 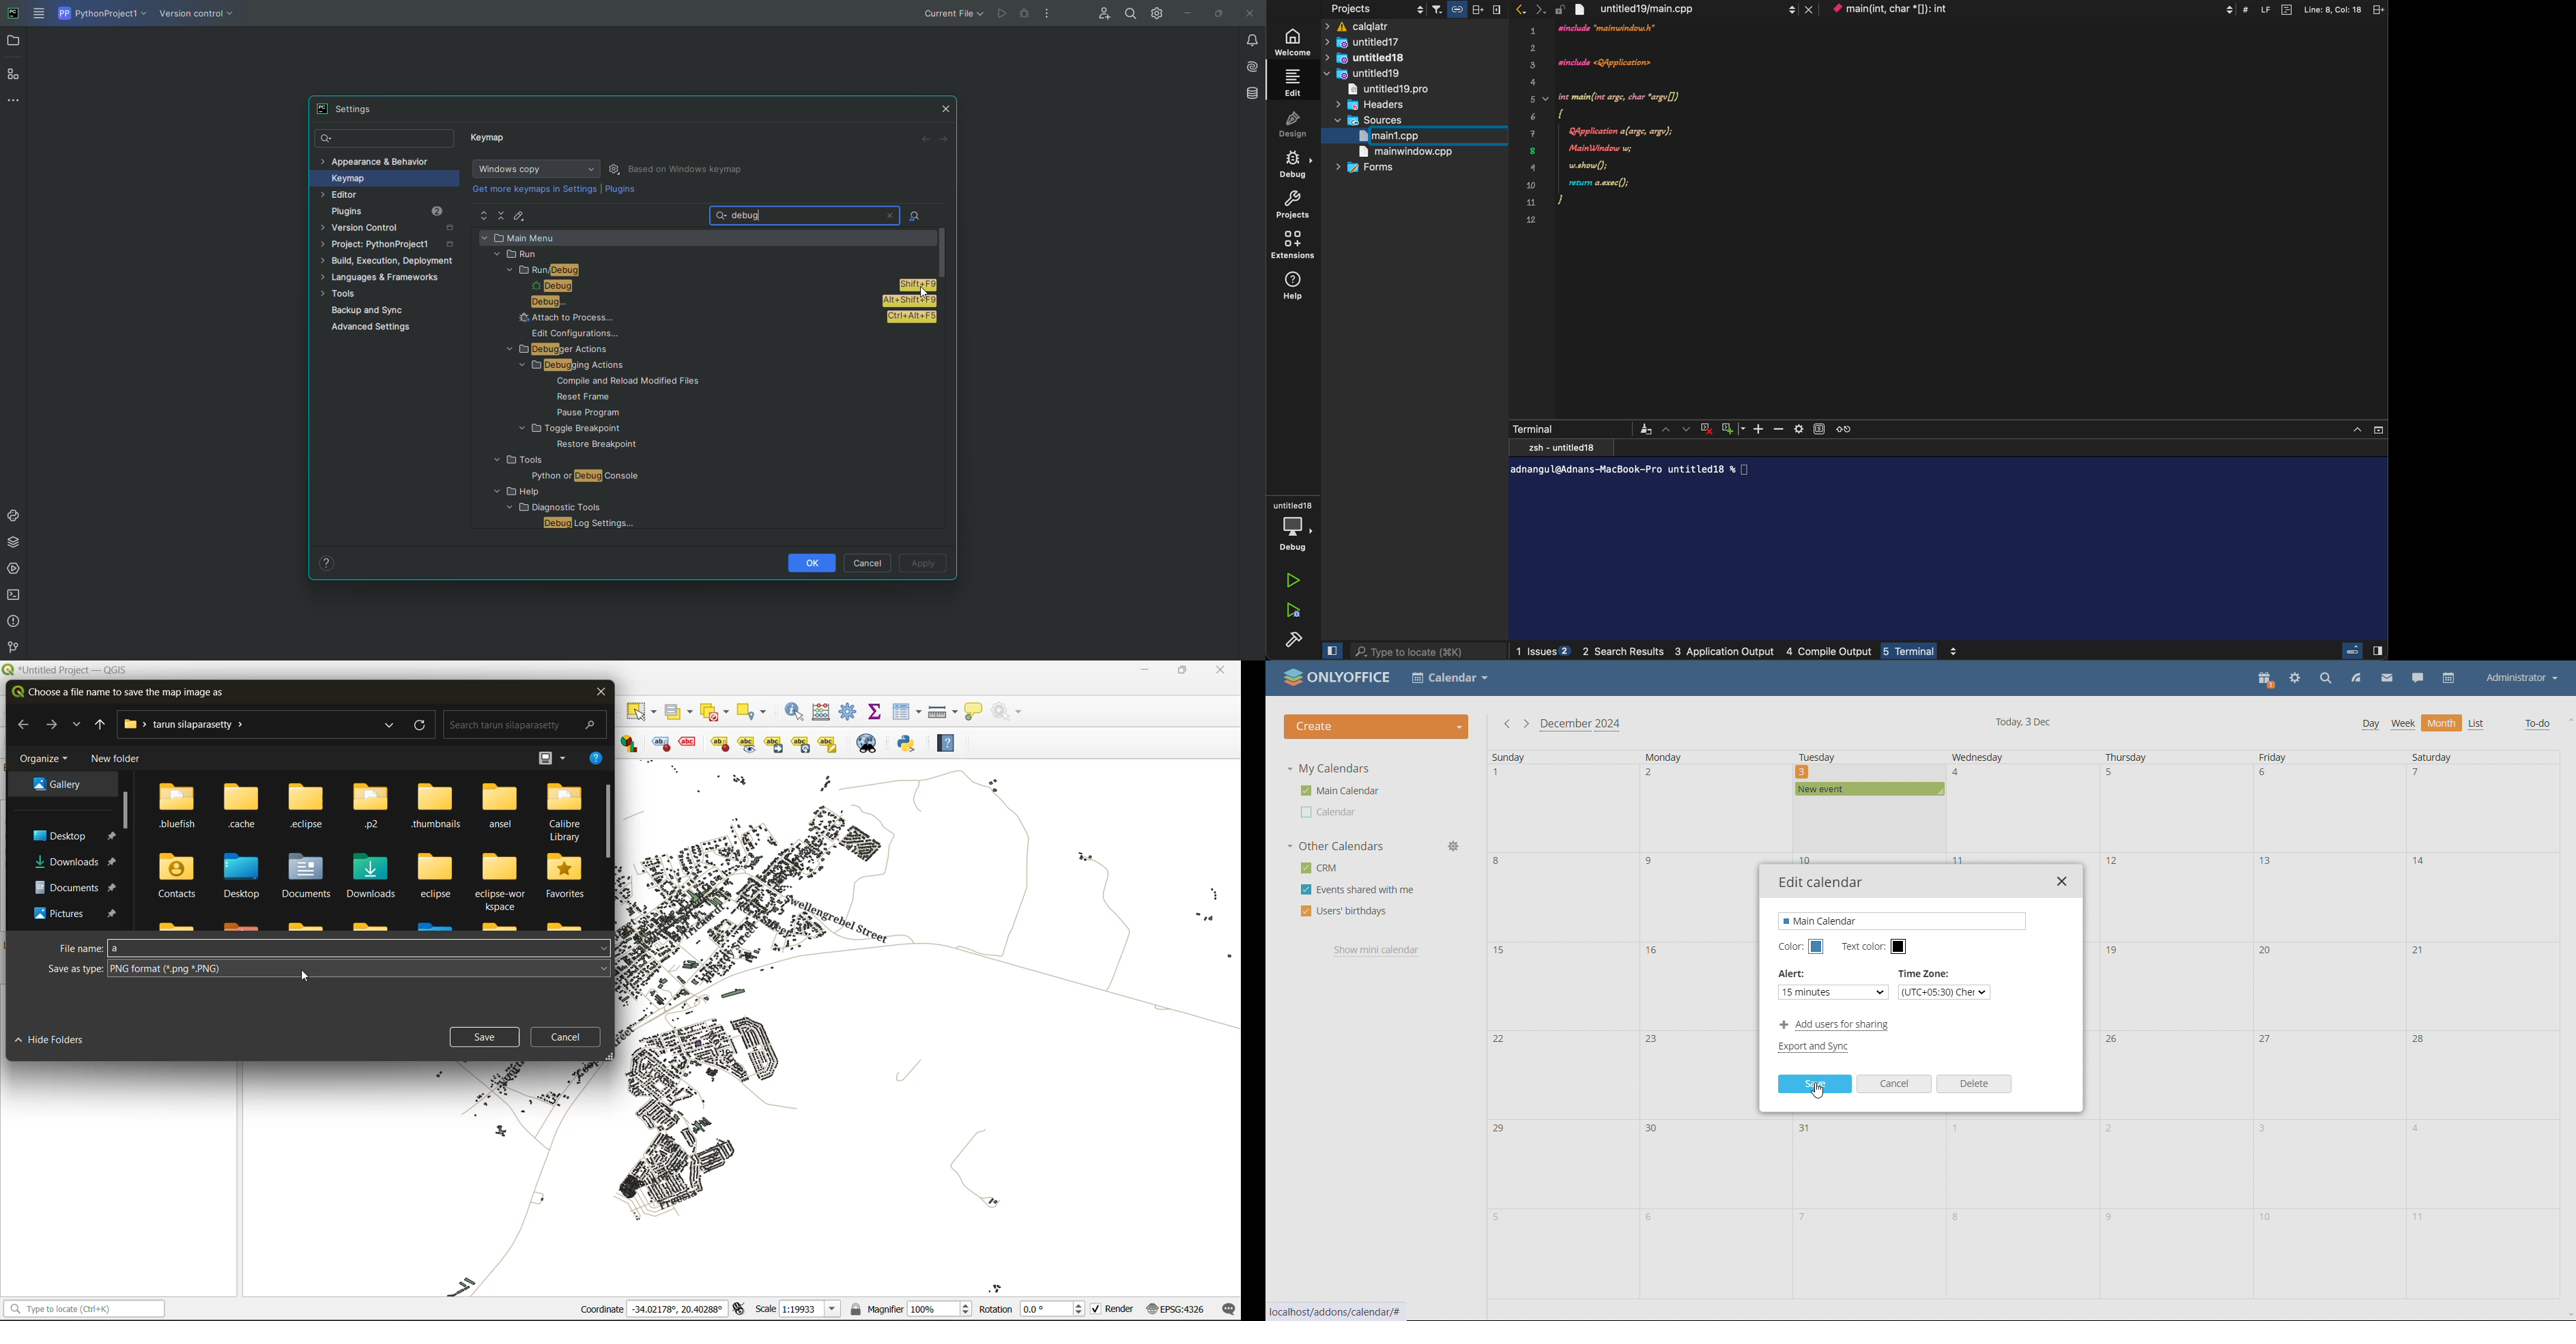 What do you see at coordinates (2174, 1075) in the screenshot?
I see `adte` at bounding box center [2174, 1075].